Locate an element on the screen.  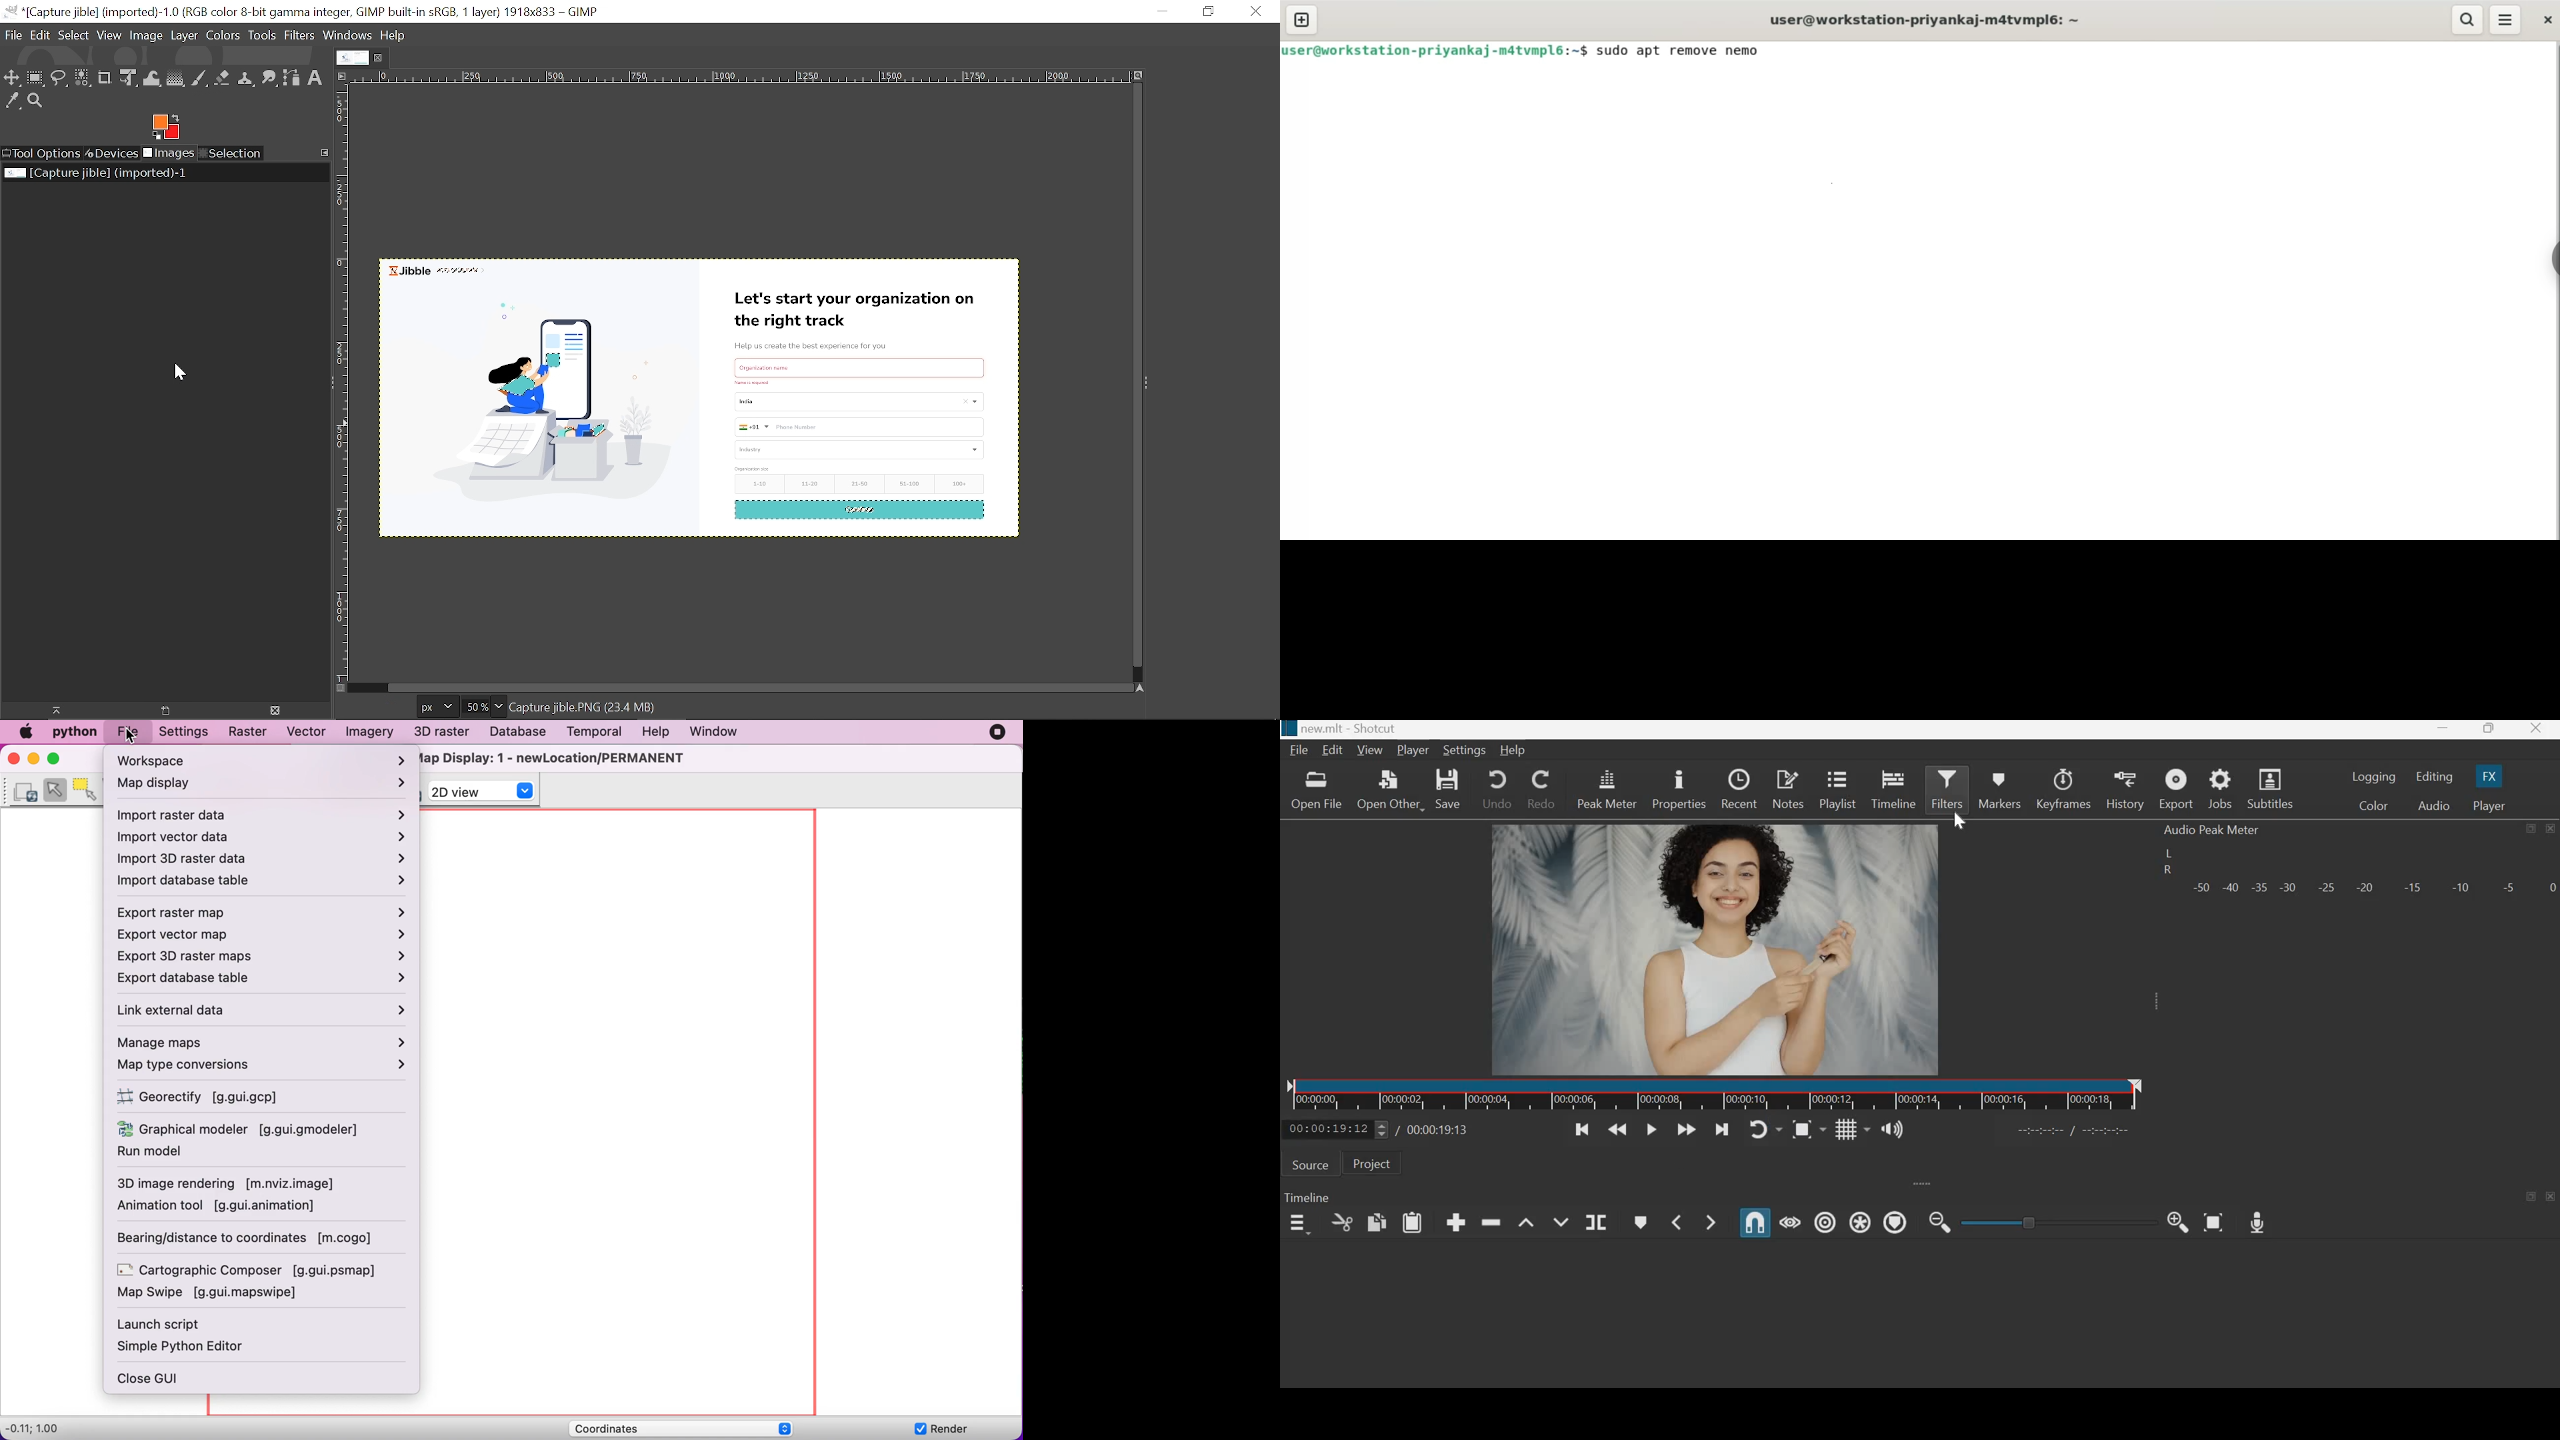
Play quickly backwards is located at coordinates (1618, 1128).